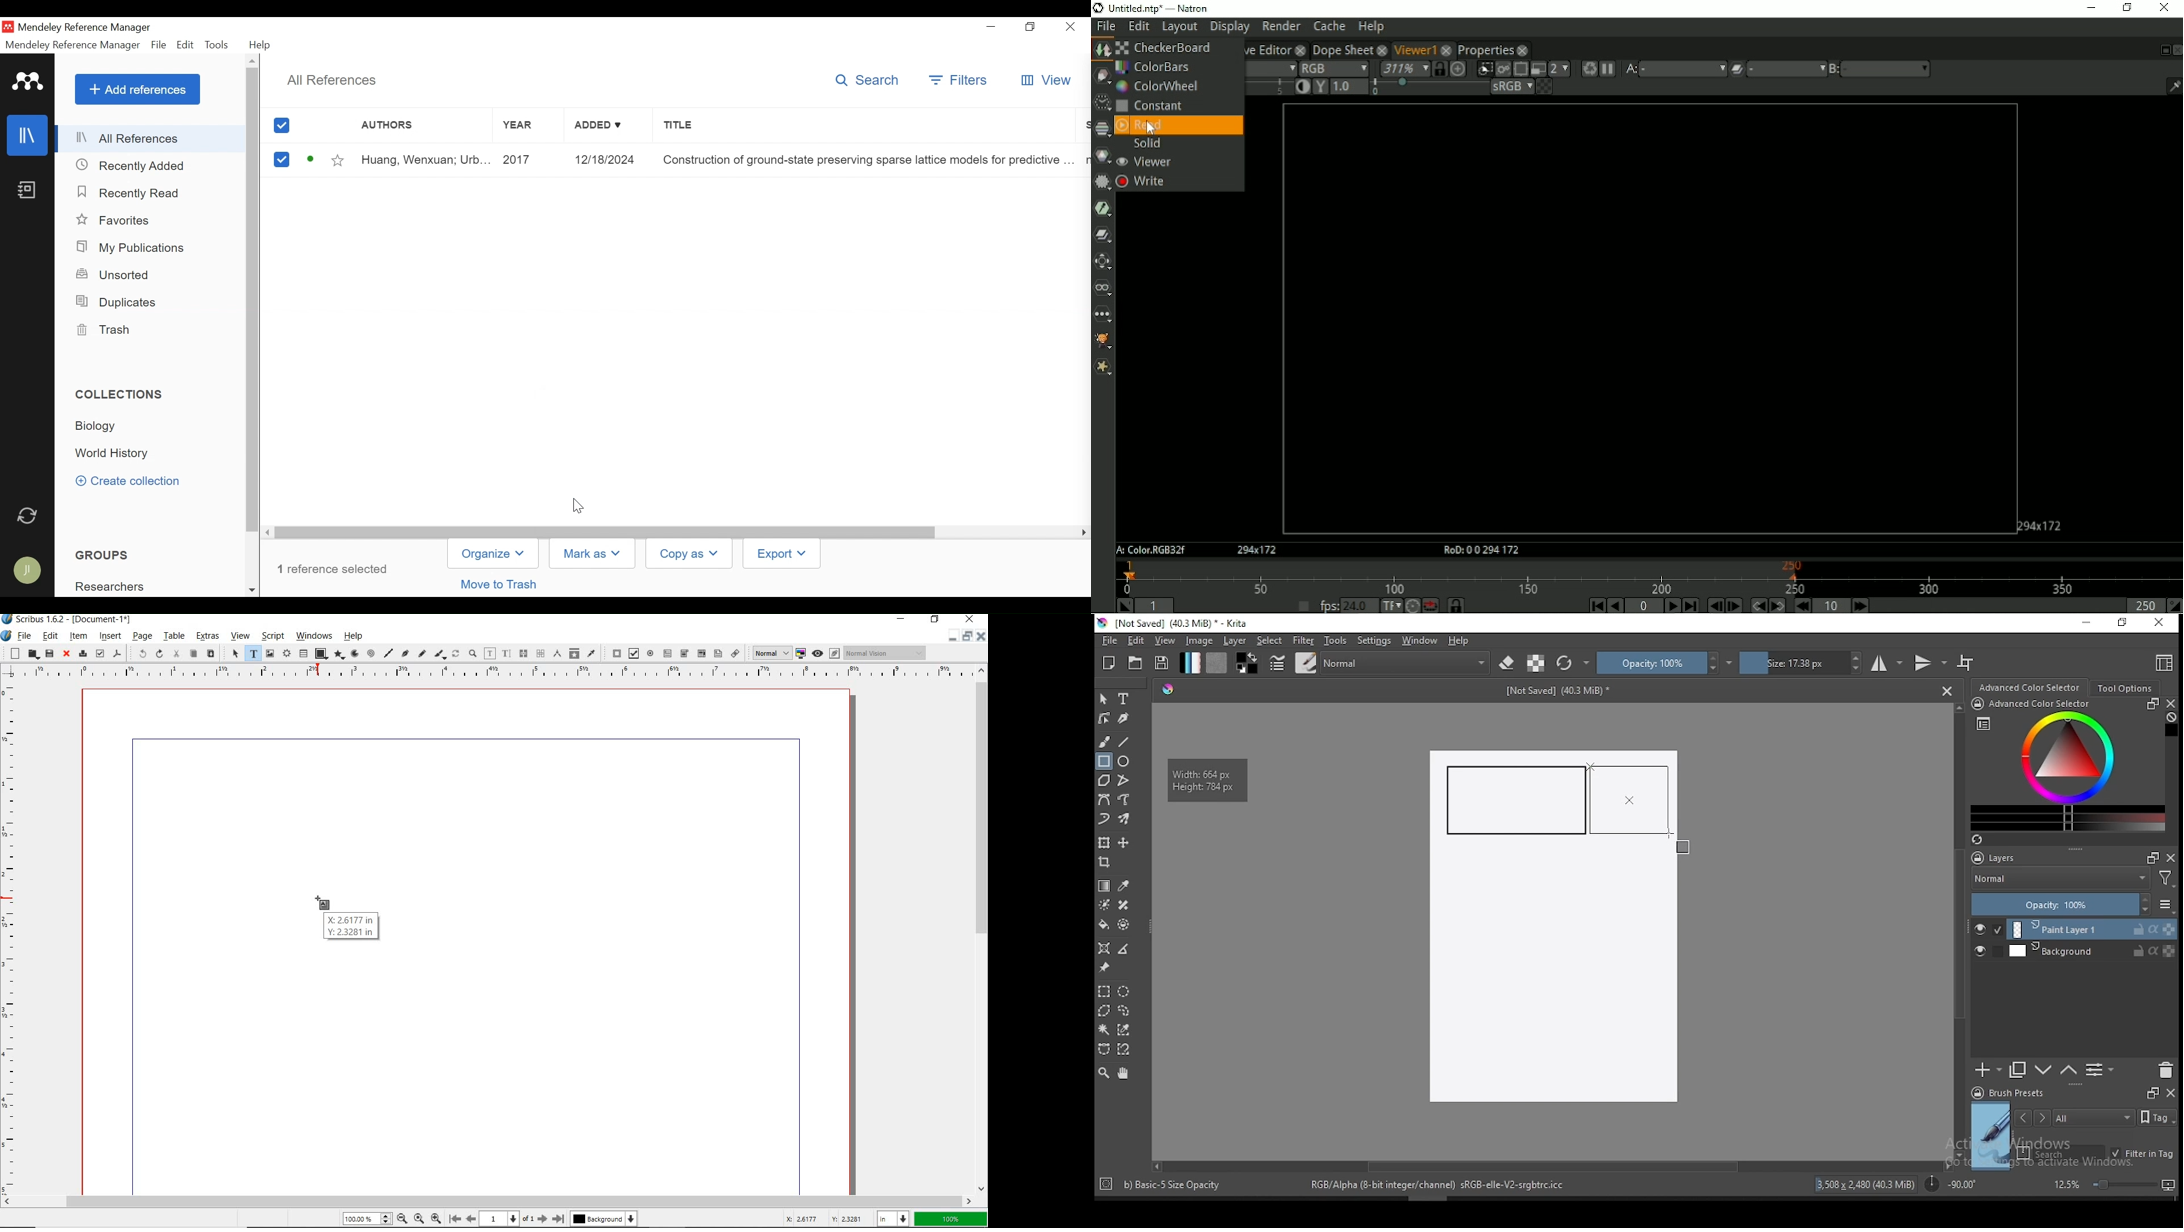  What do you see at coordinates (1992, 1136) in the screenshot?
I see `preview` at bounding box center [1992, 1136].